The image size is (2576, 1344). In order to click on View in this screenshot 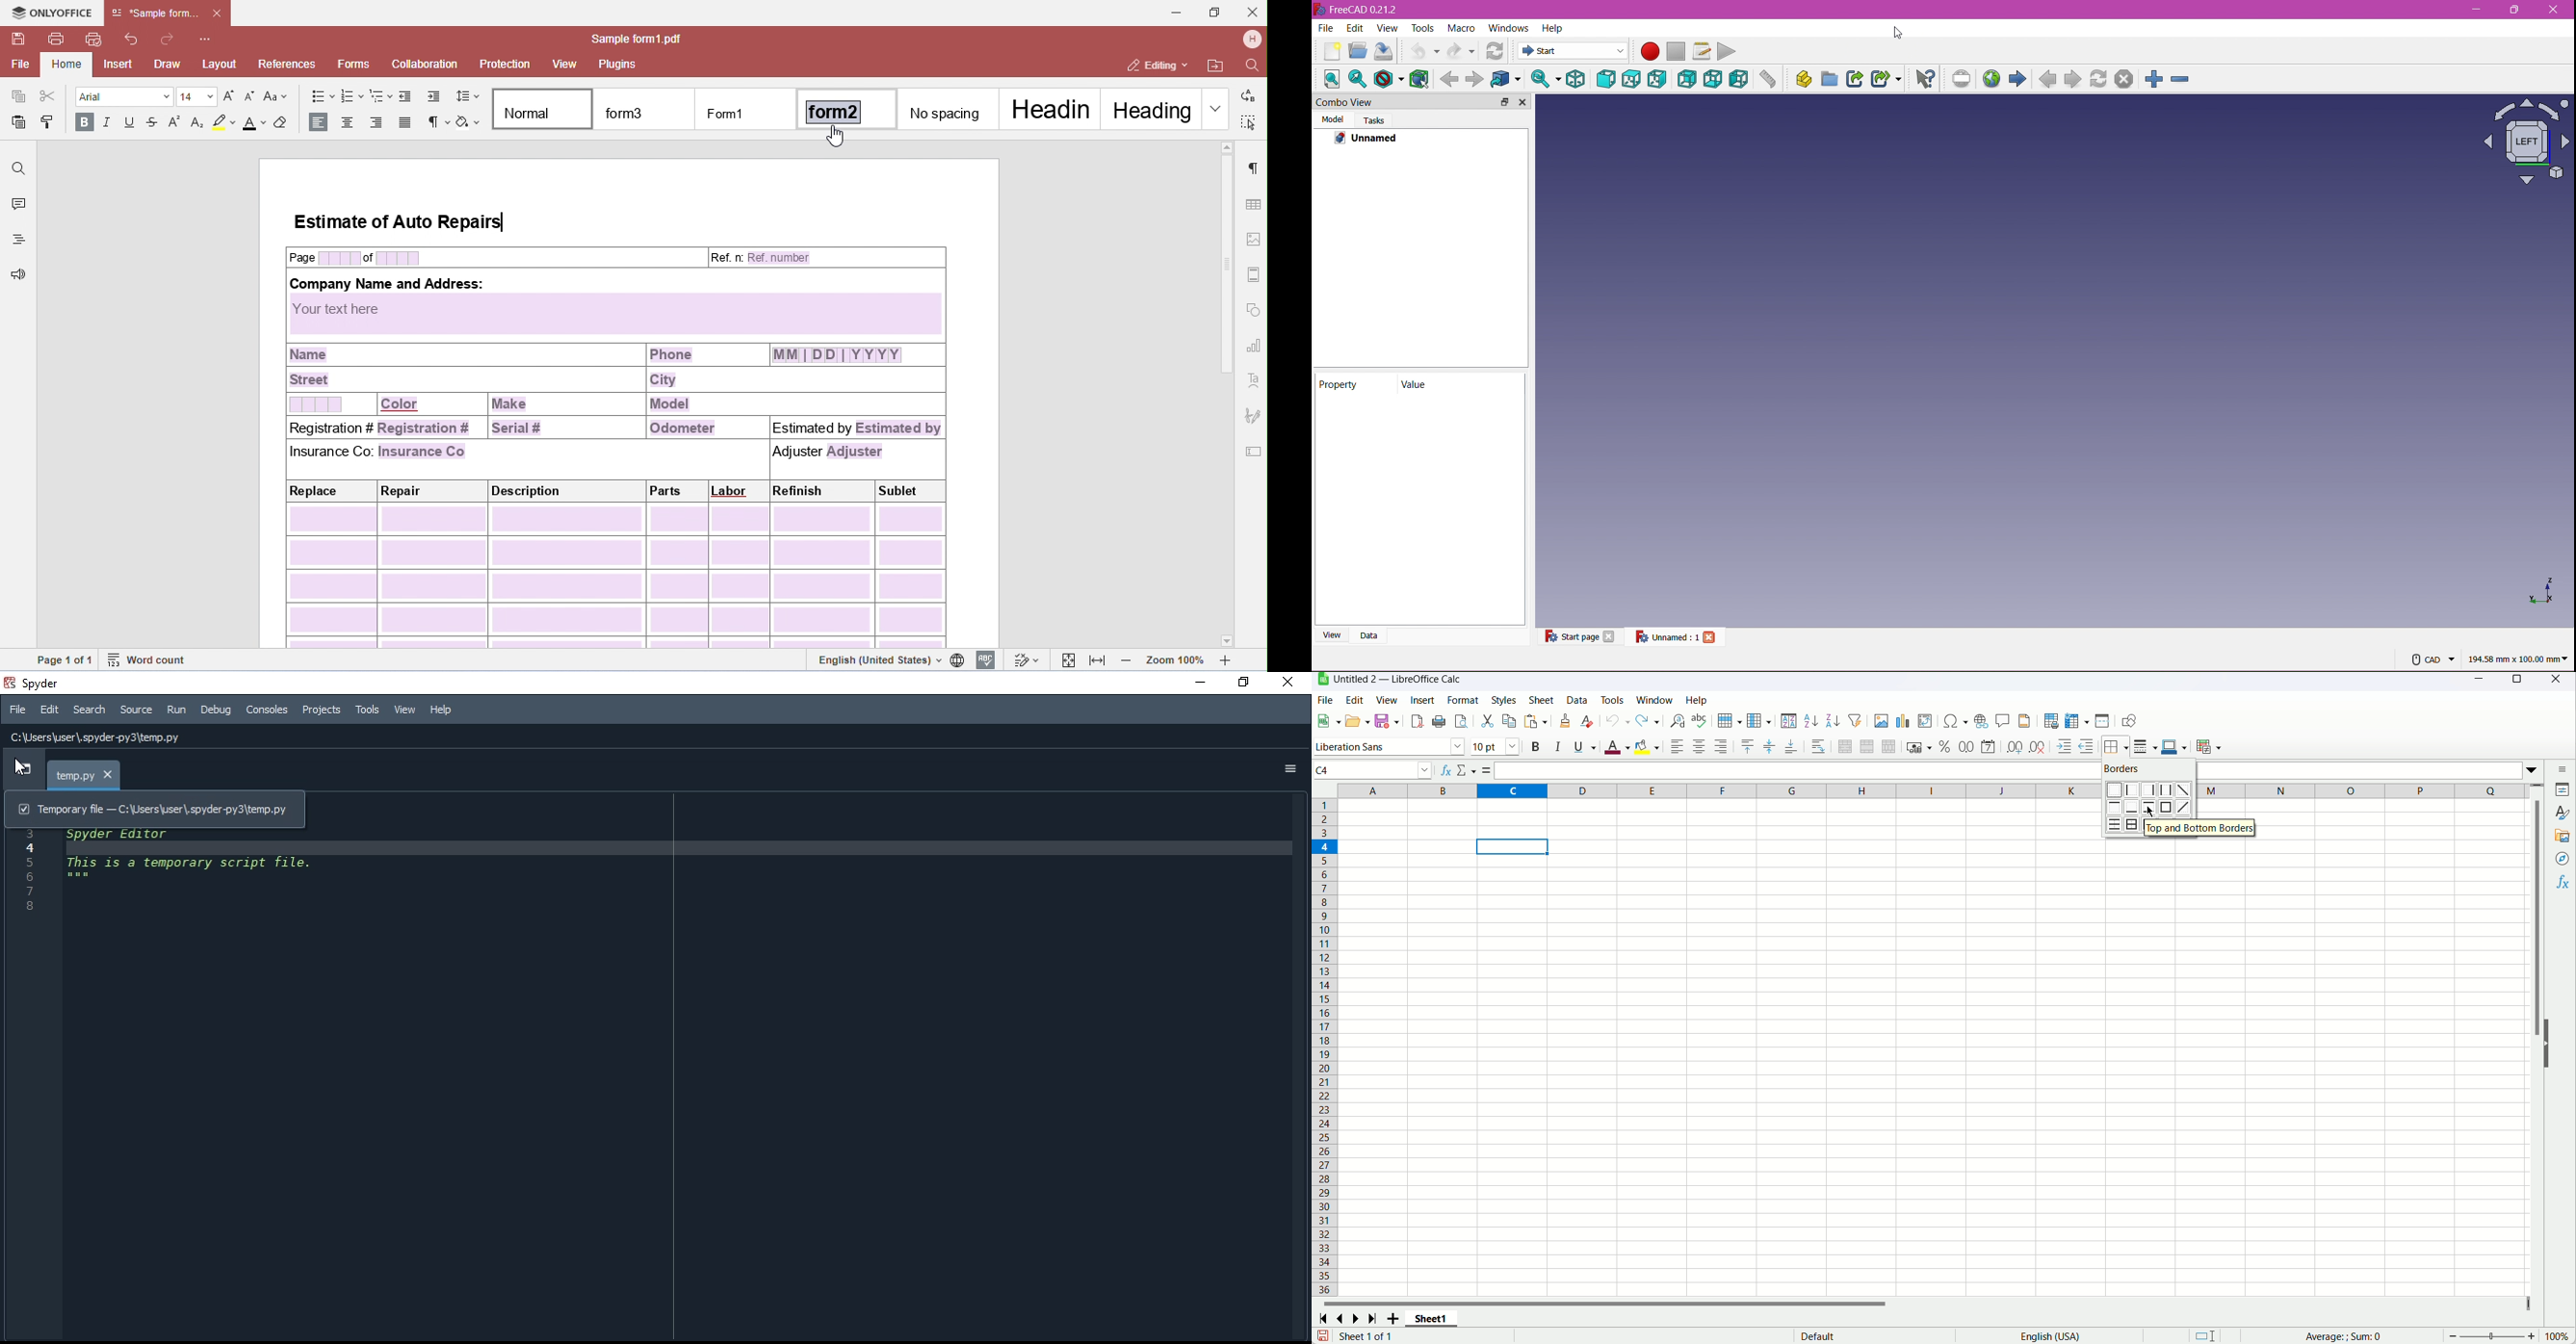, I will do `click(1332, 633)`.